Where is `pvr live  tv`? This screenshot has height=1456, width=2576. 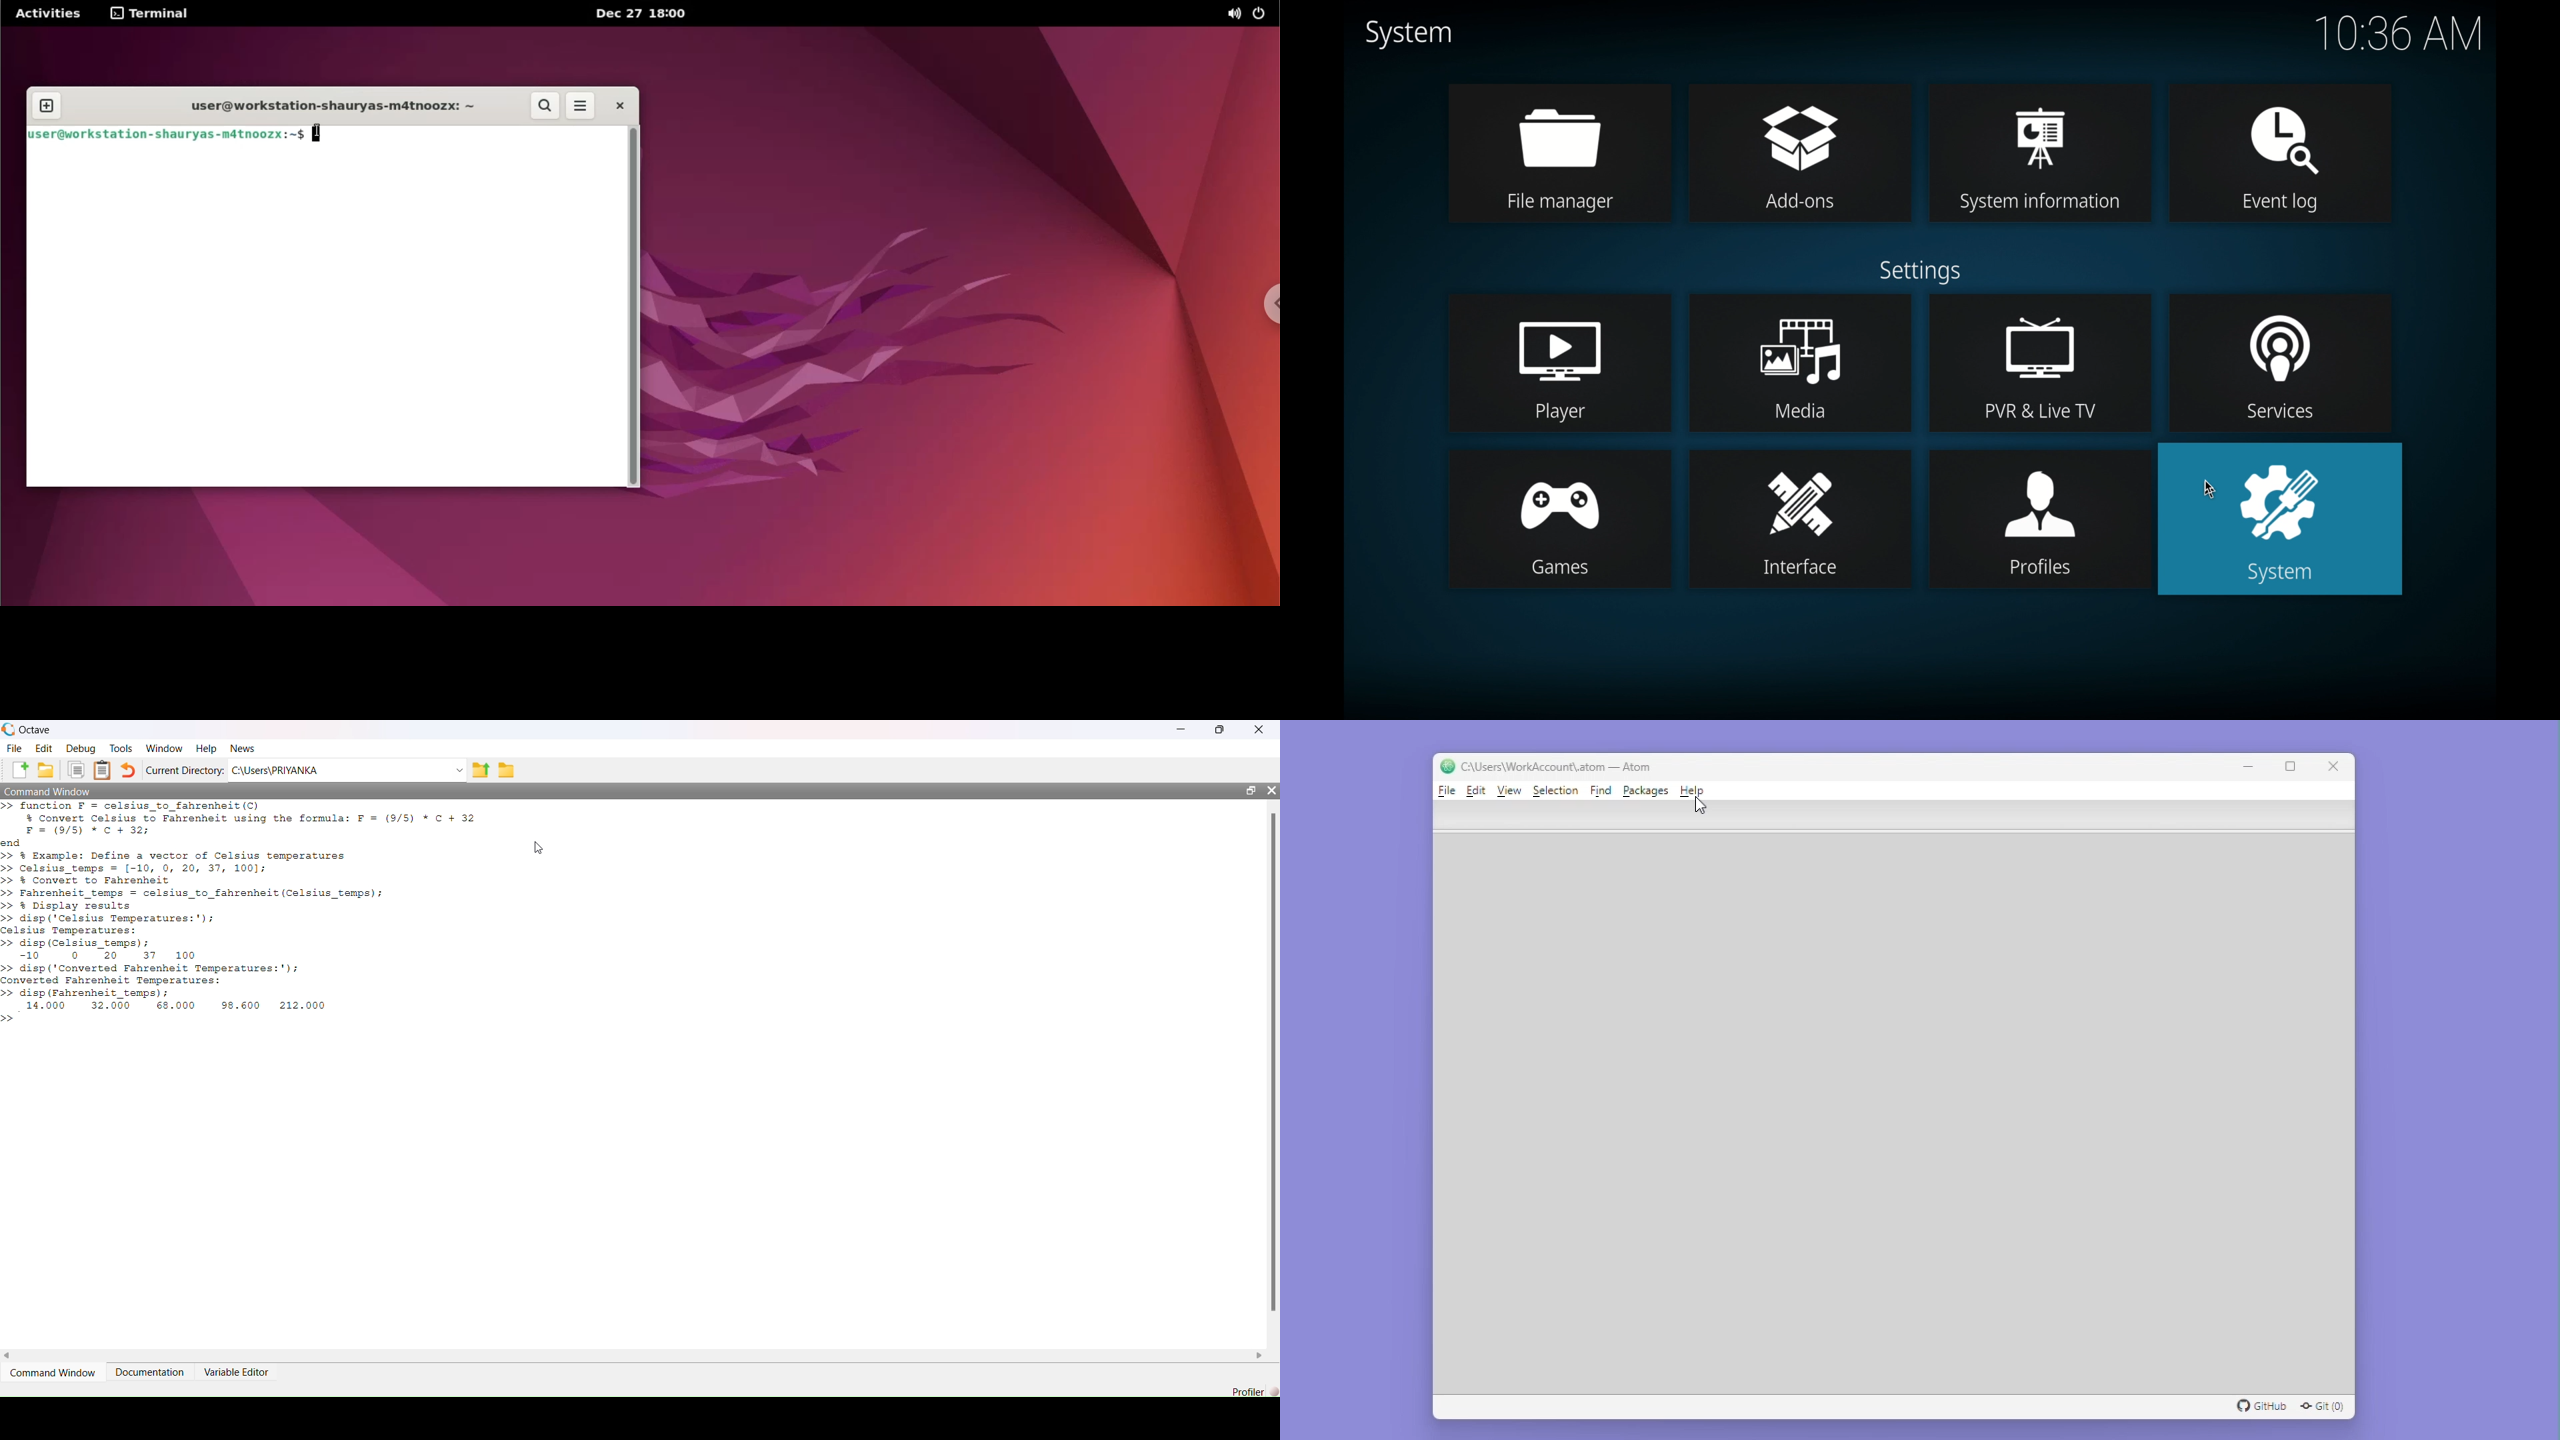
pvr live  tv is located at coordinates (2041, 363).